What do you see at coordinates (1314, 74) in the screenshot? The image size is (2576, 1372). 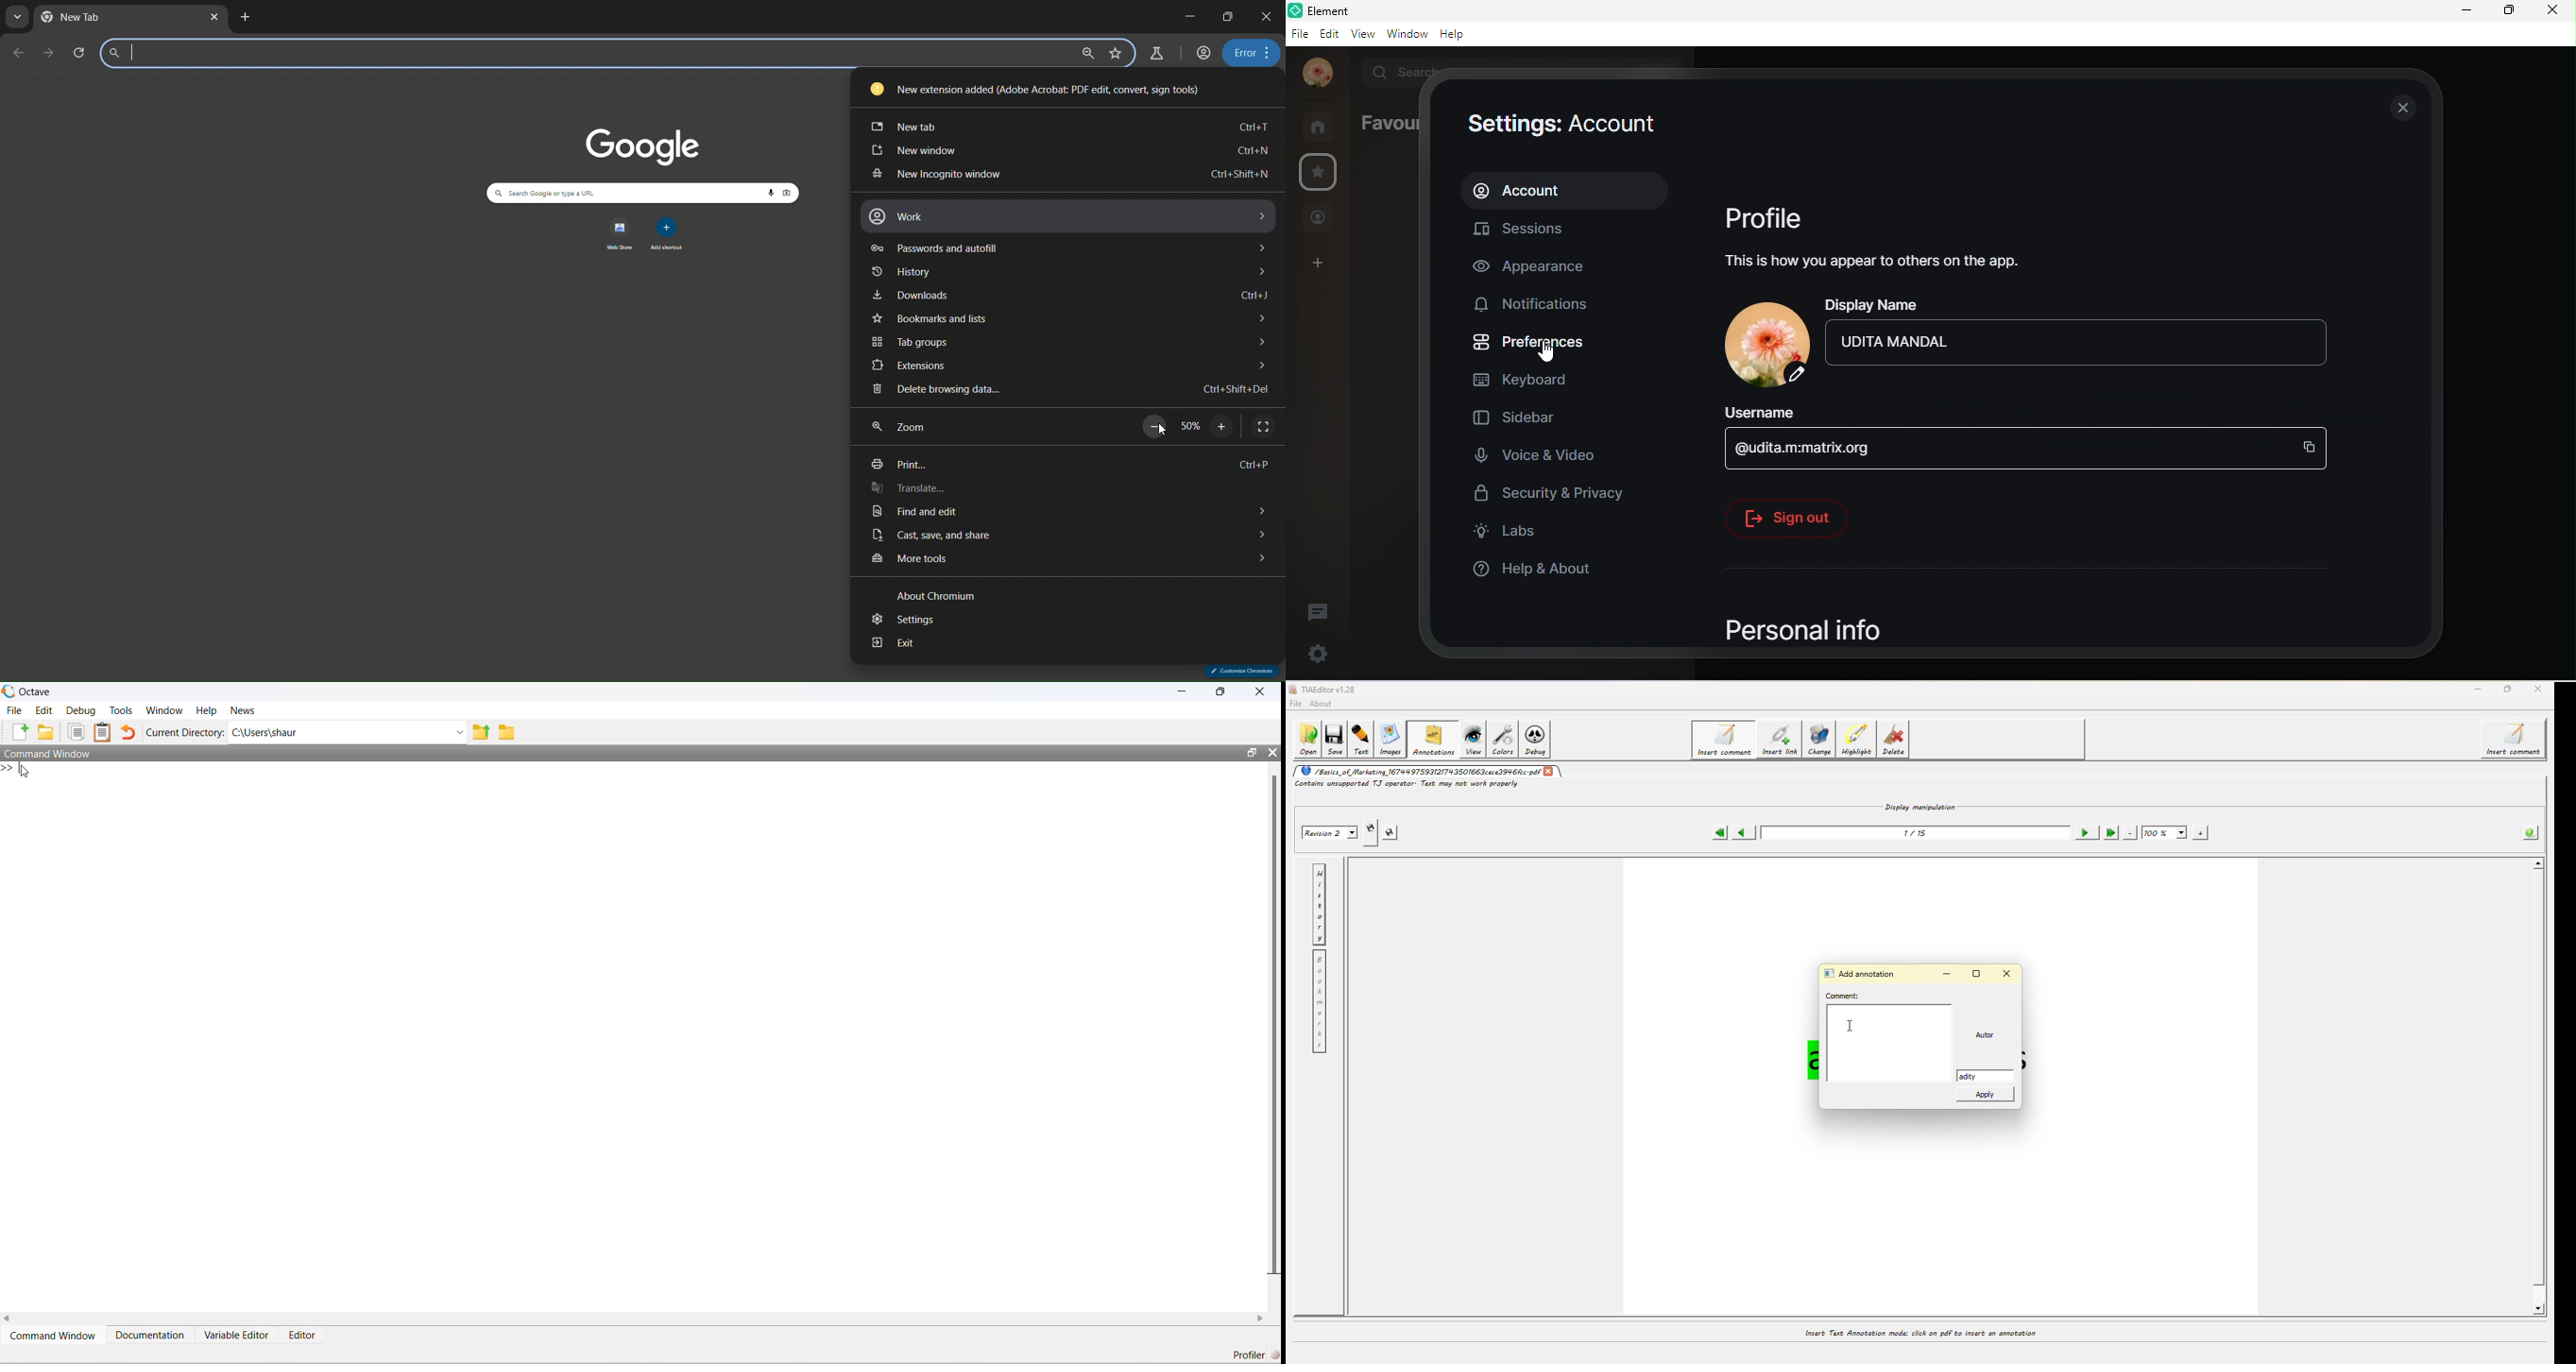 I see `profile photo` at bounding box center [1314, 74].